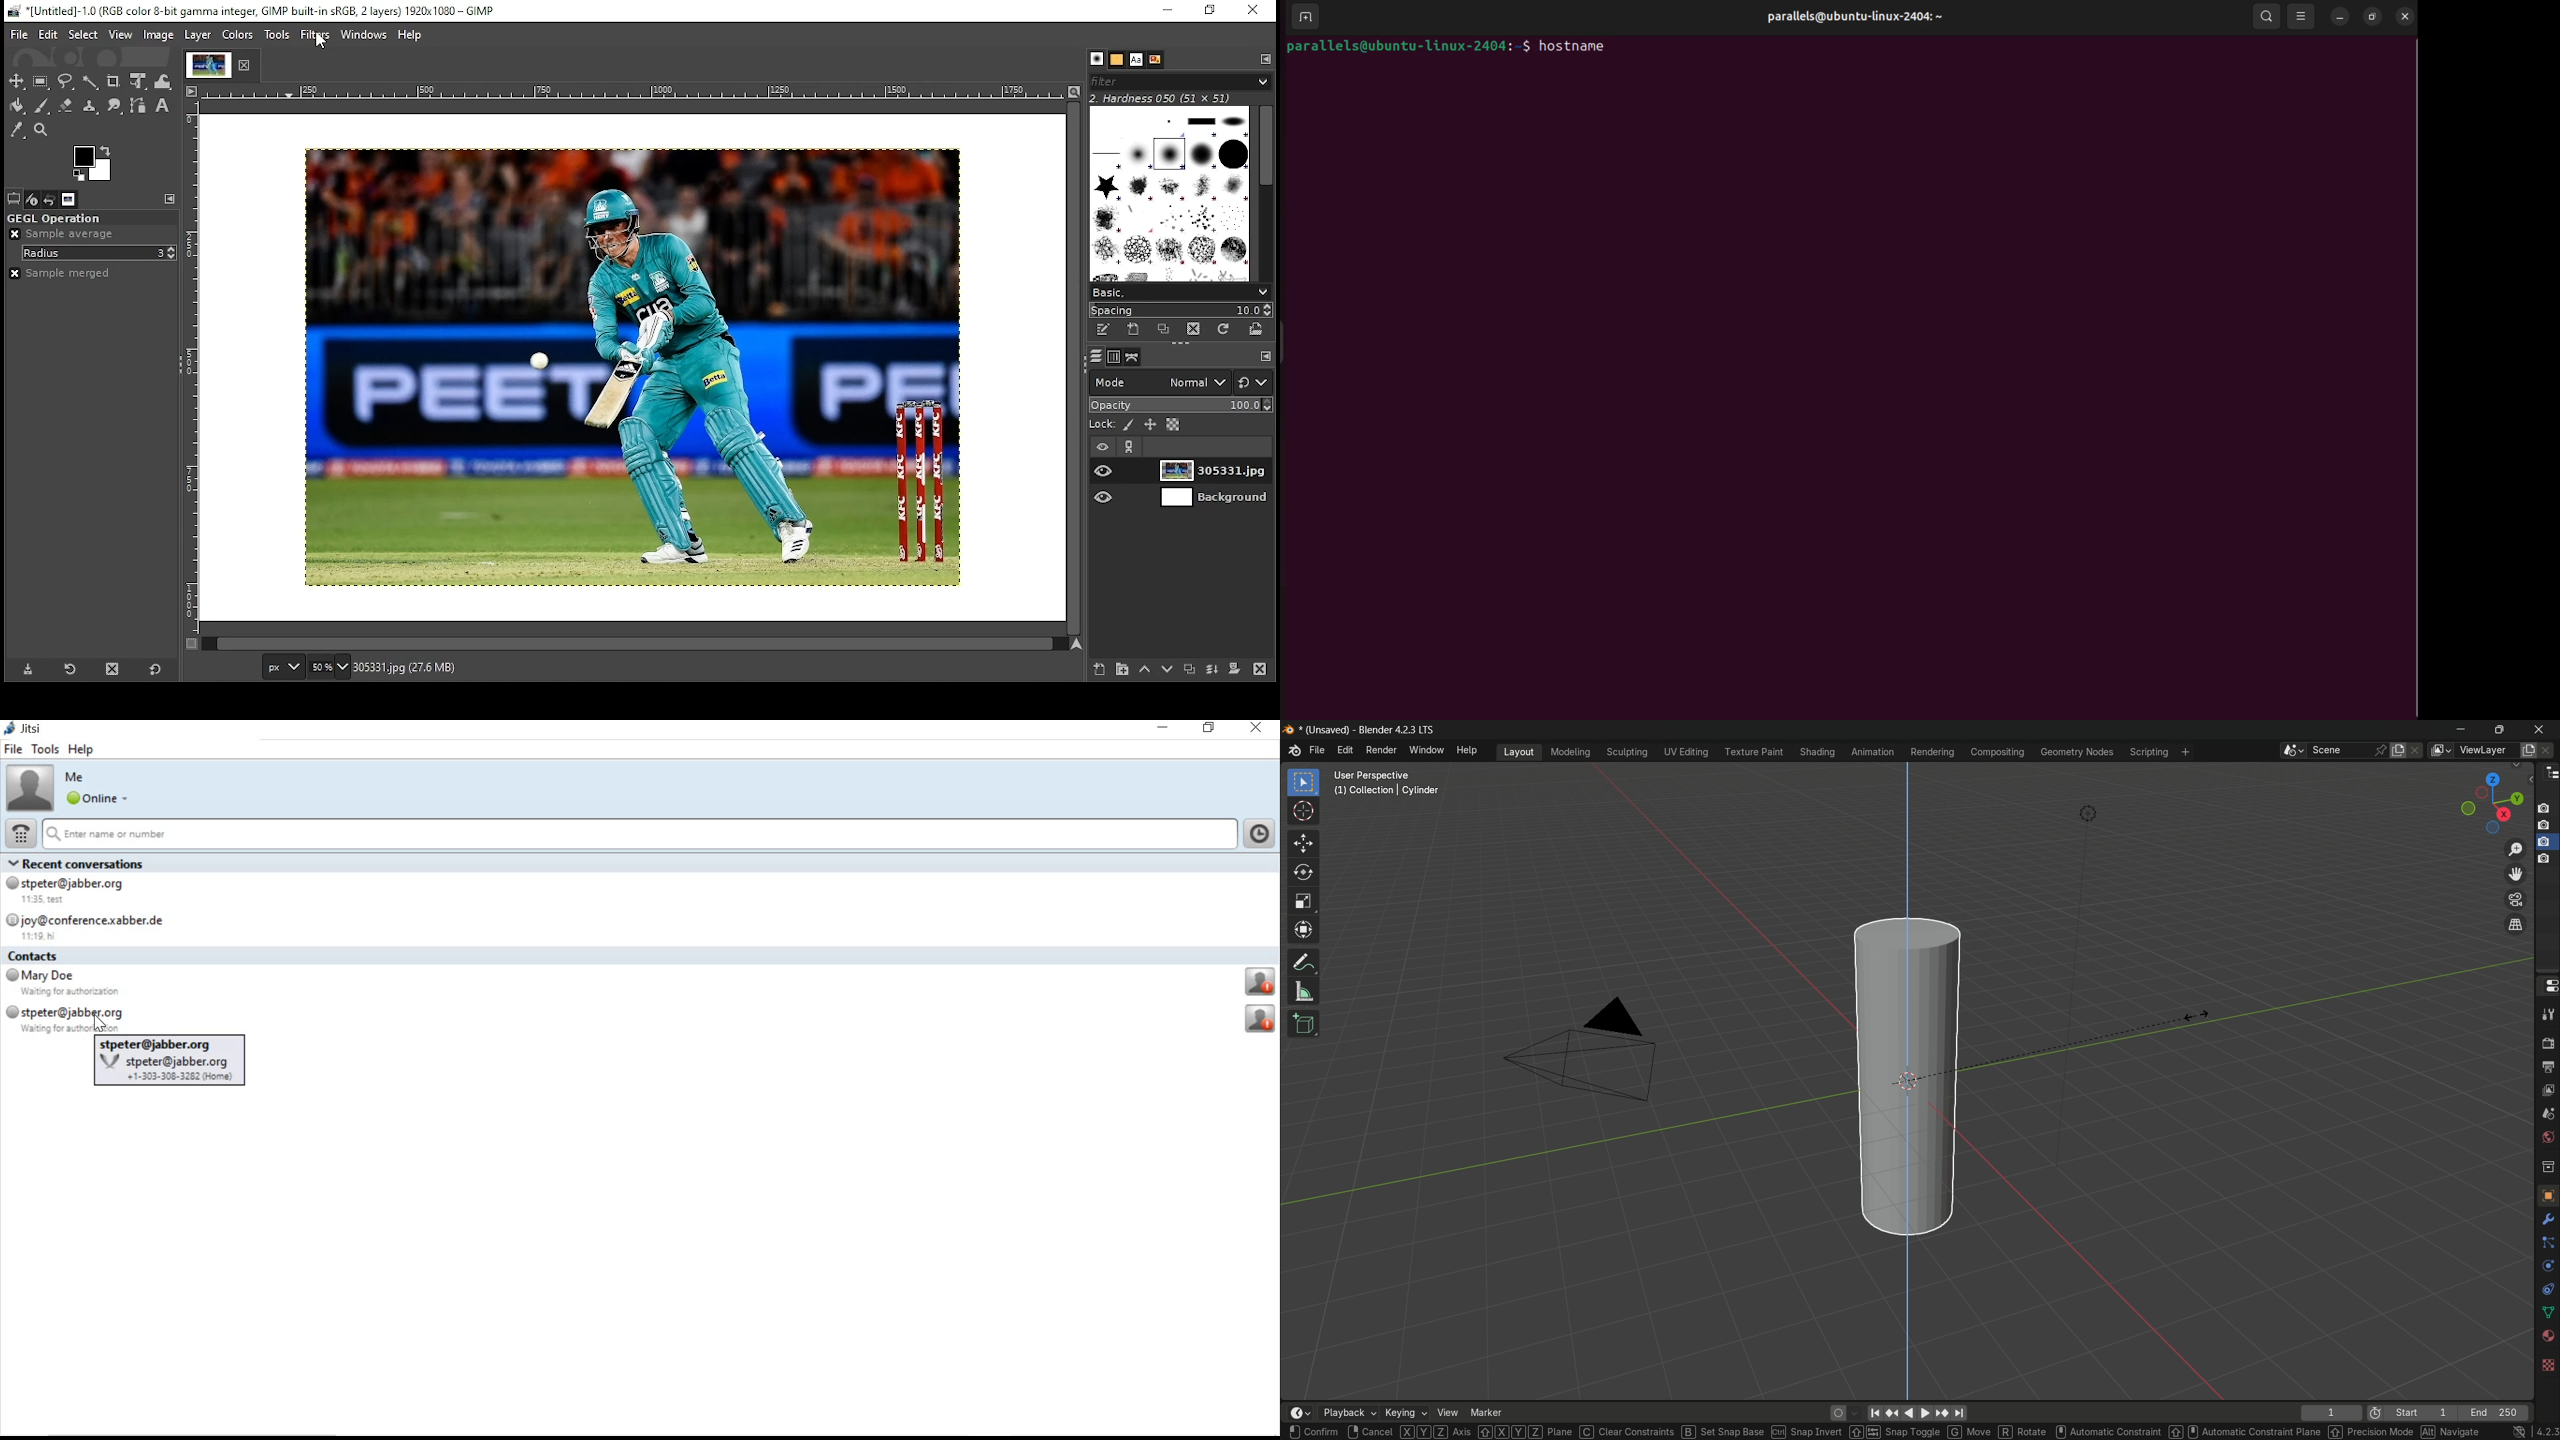  What do you see at coordinates (1216, 499) in the screenshot?
I see `layer 2` at bounding box center [1216, 499].